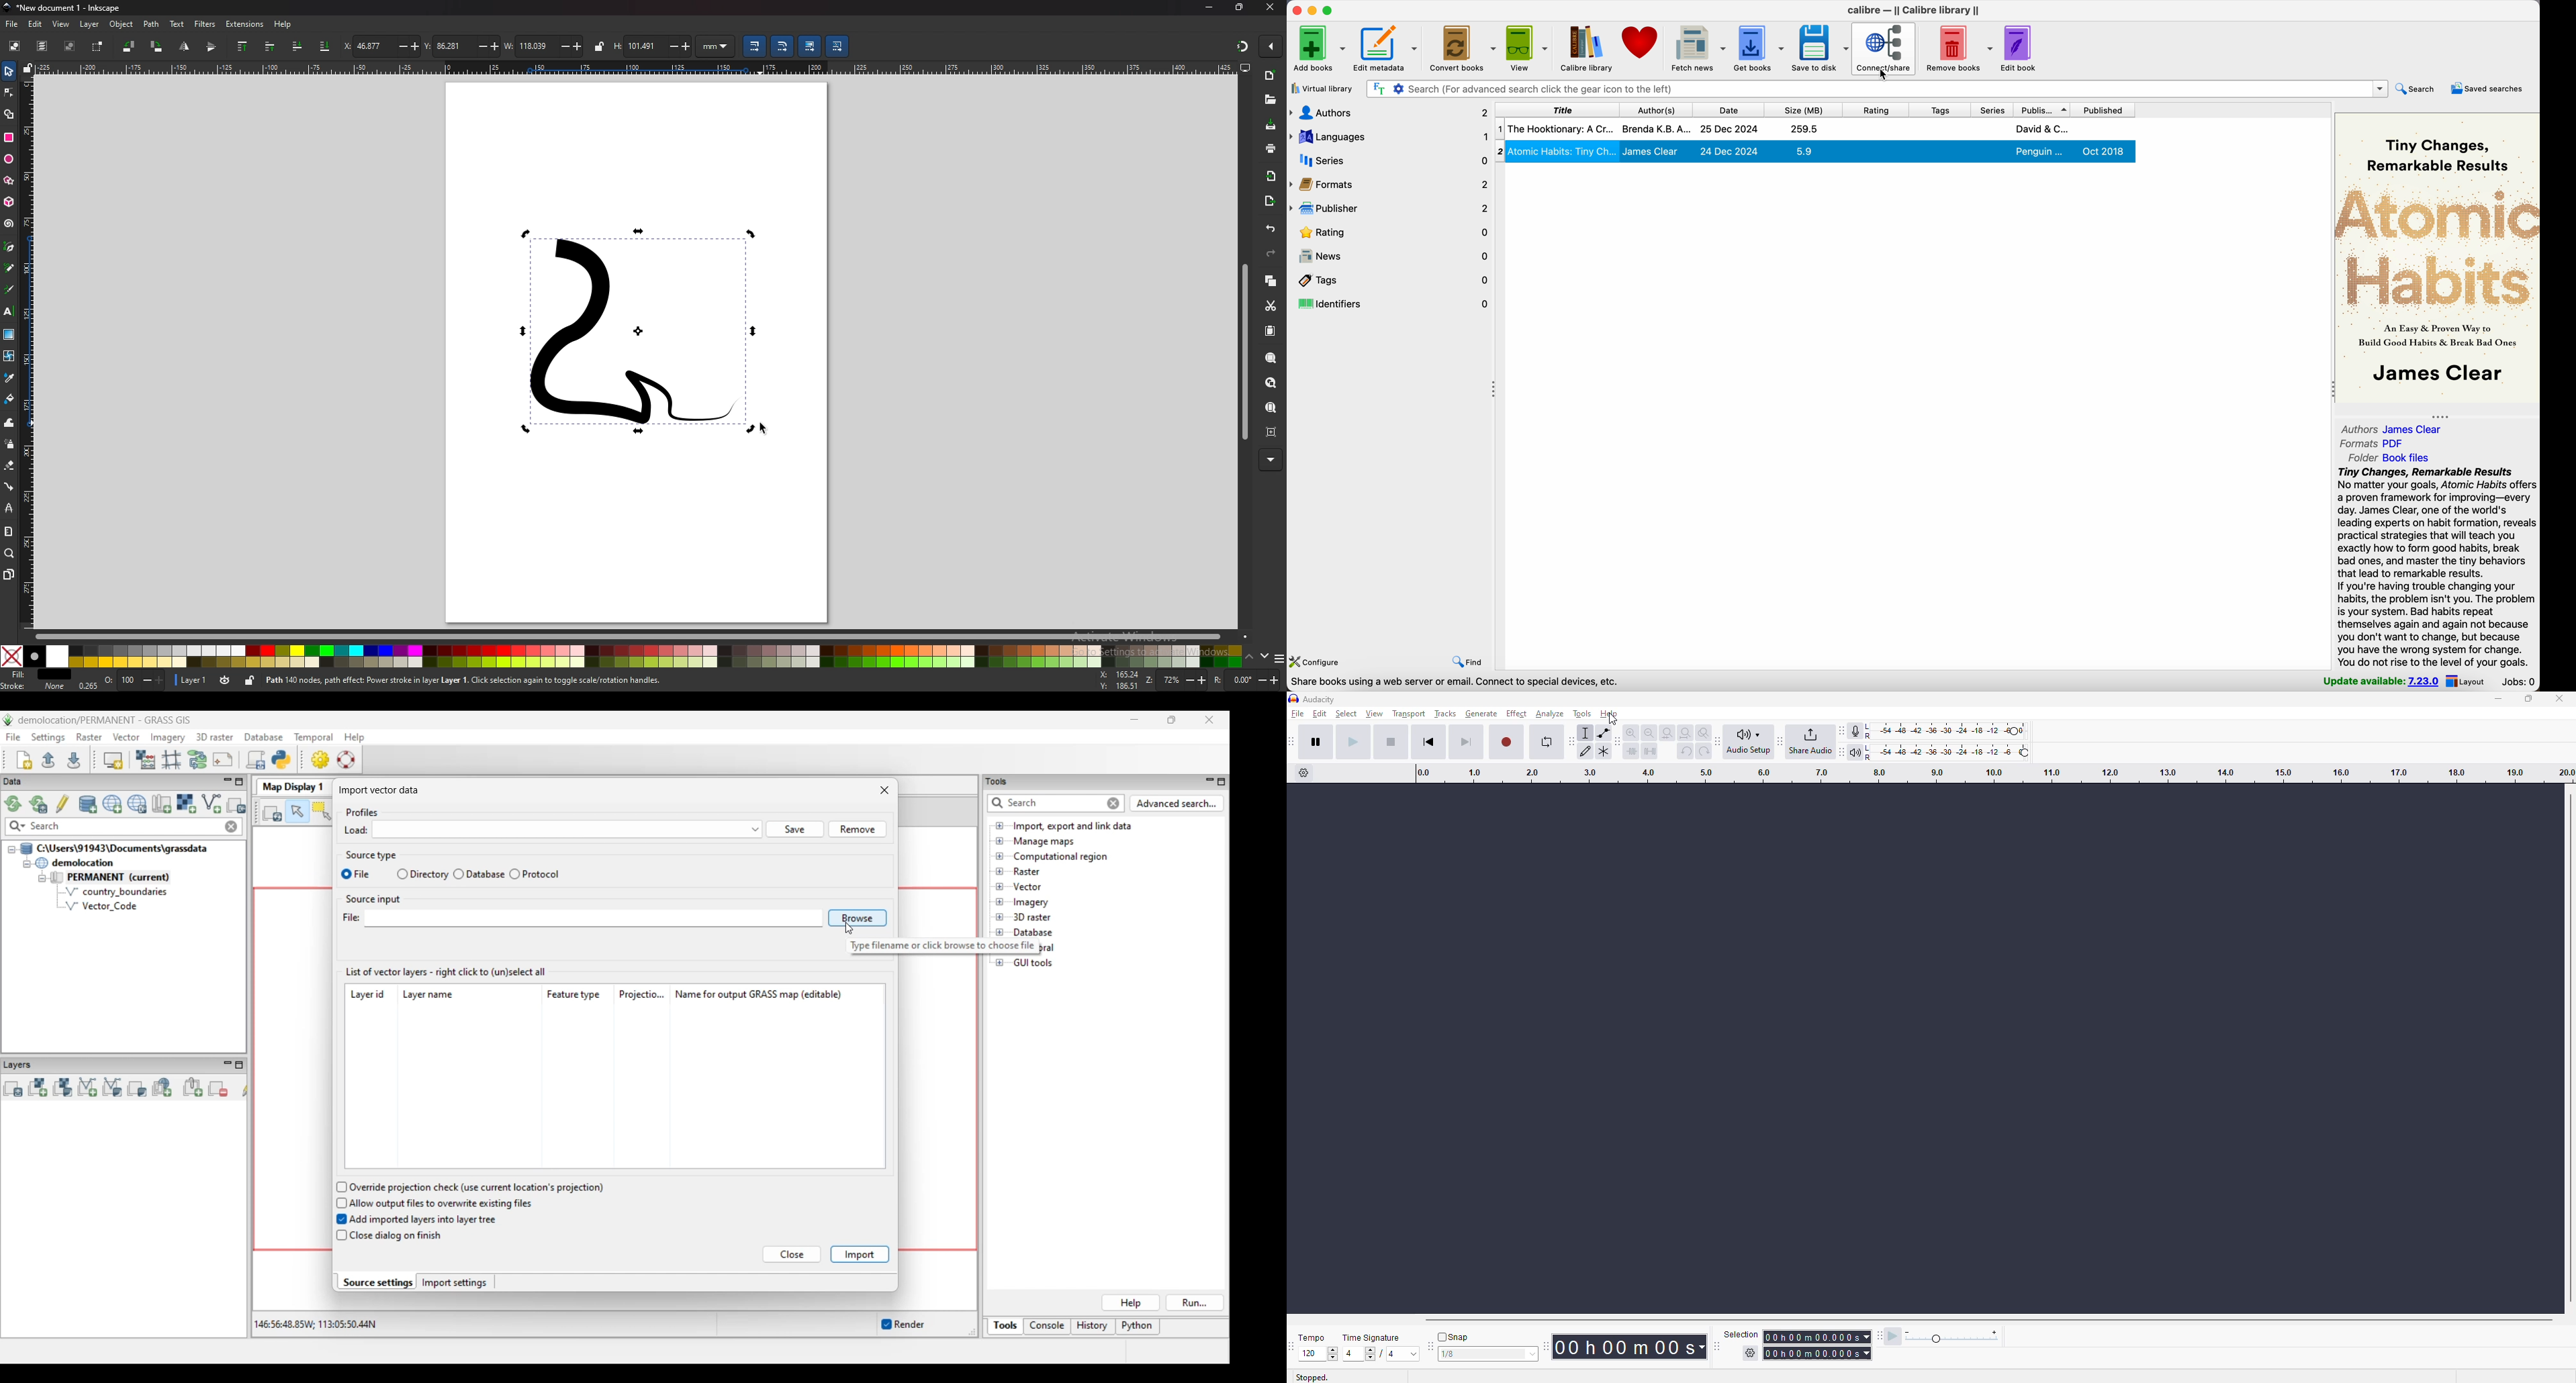  Describe the element at coordinates (1648, 733) in the screenshot. I see `zoom out` at that location.